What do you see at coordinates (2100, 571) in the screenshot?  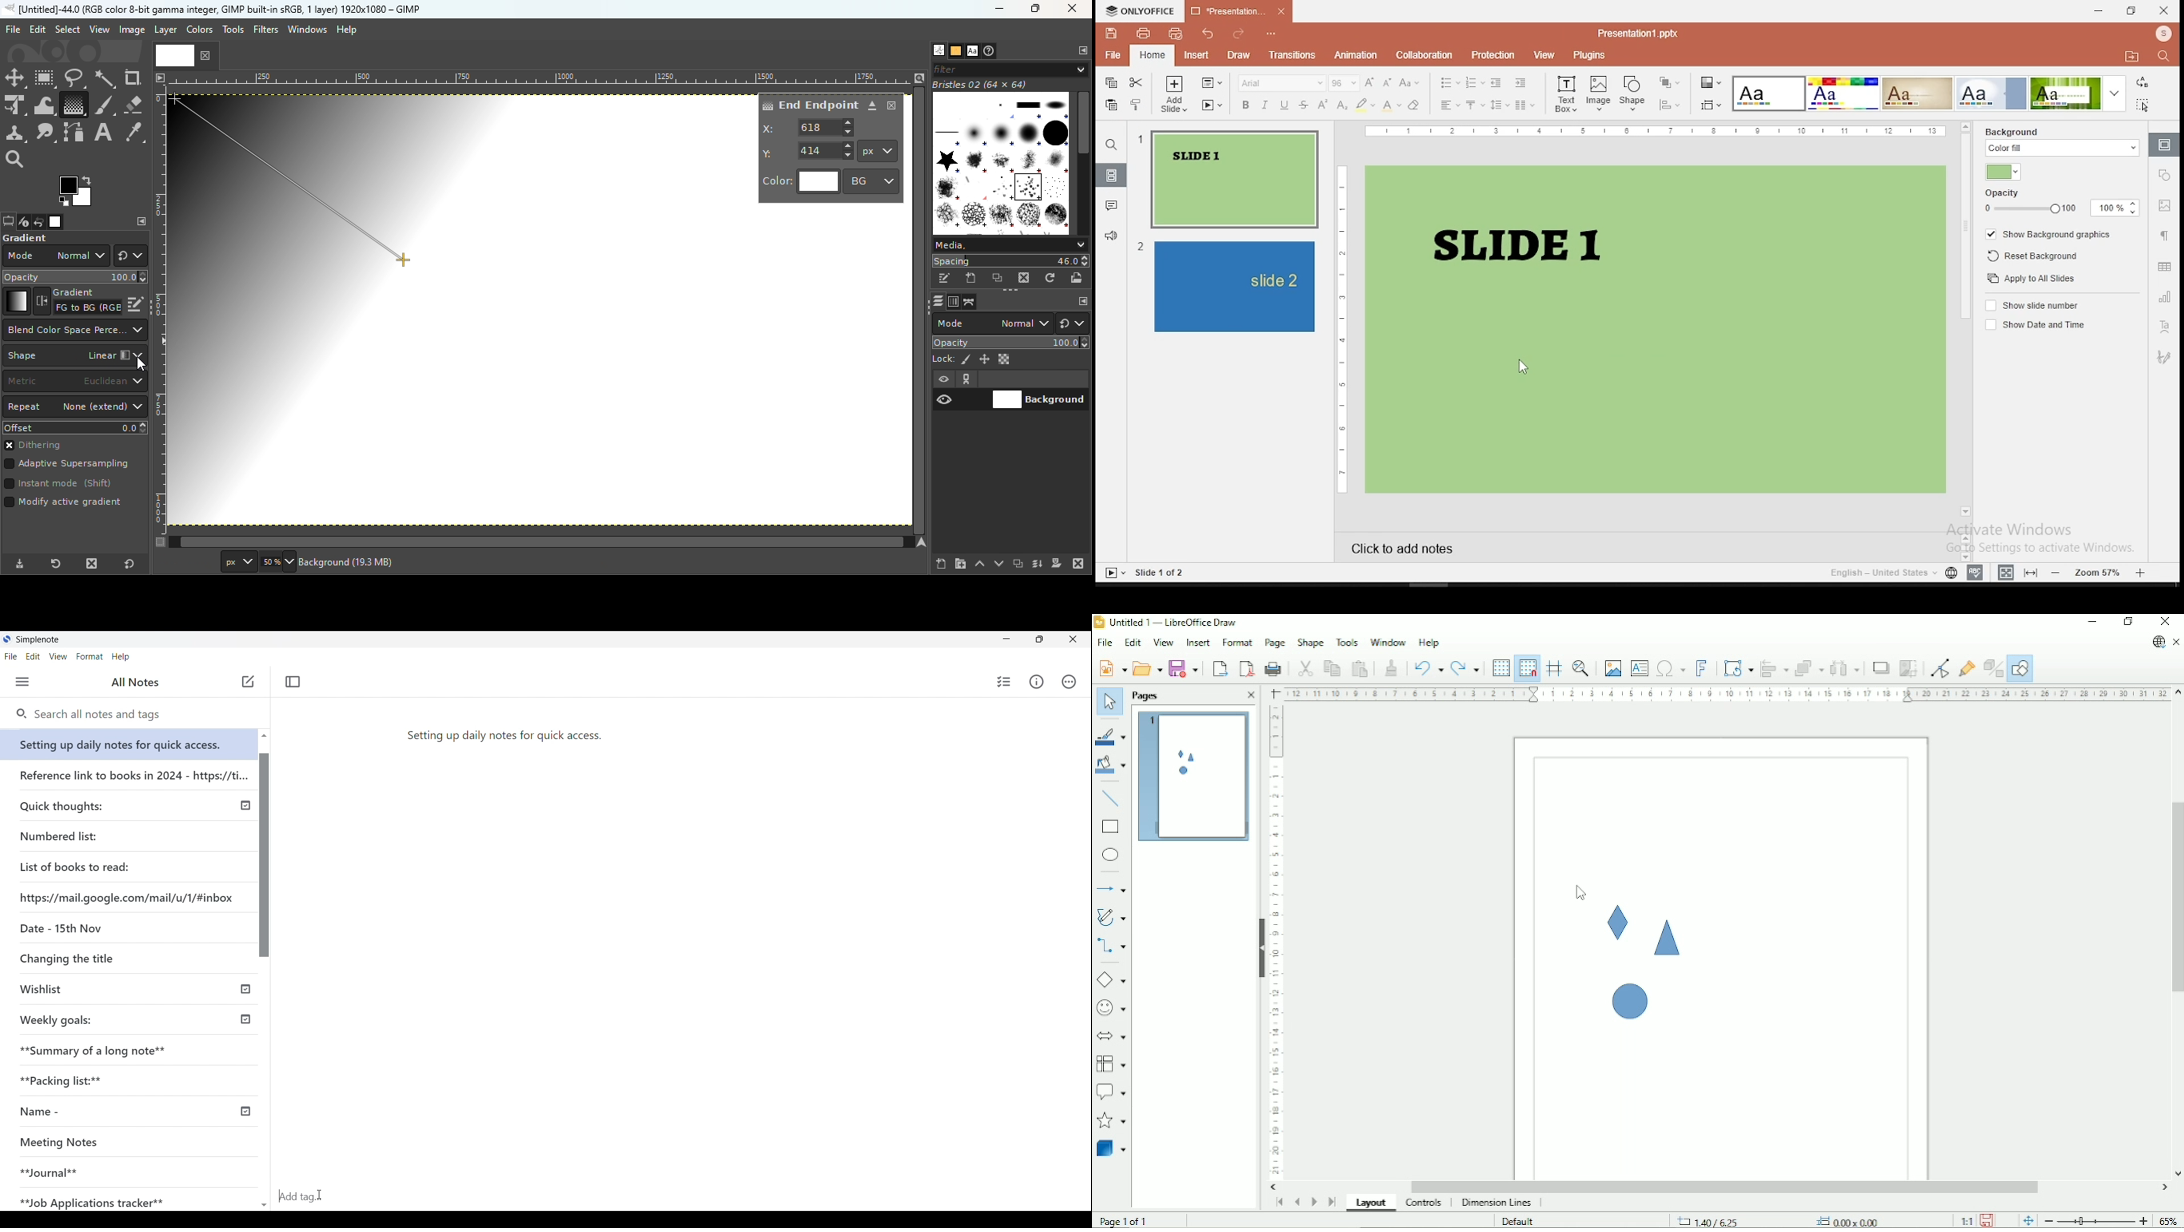 I see `zoom in/zoom out` at bounding box center [2100, 571].